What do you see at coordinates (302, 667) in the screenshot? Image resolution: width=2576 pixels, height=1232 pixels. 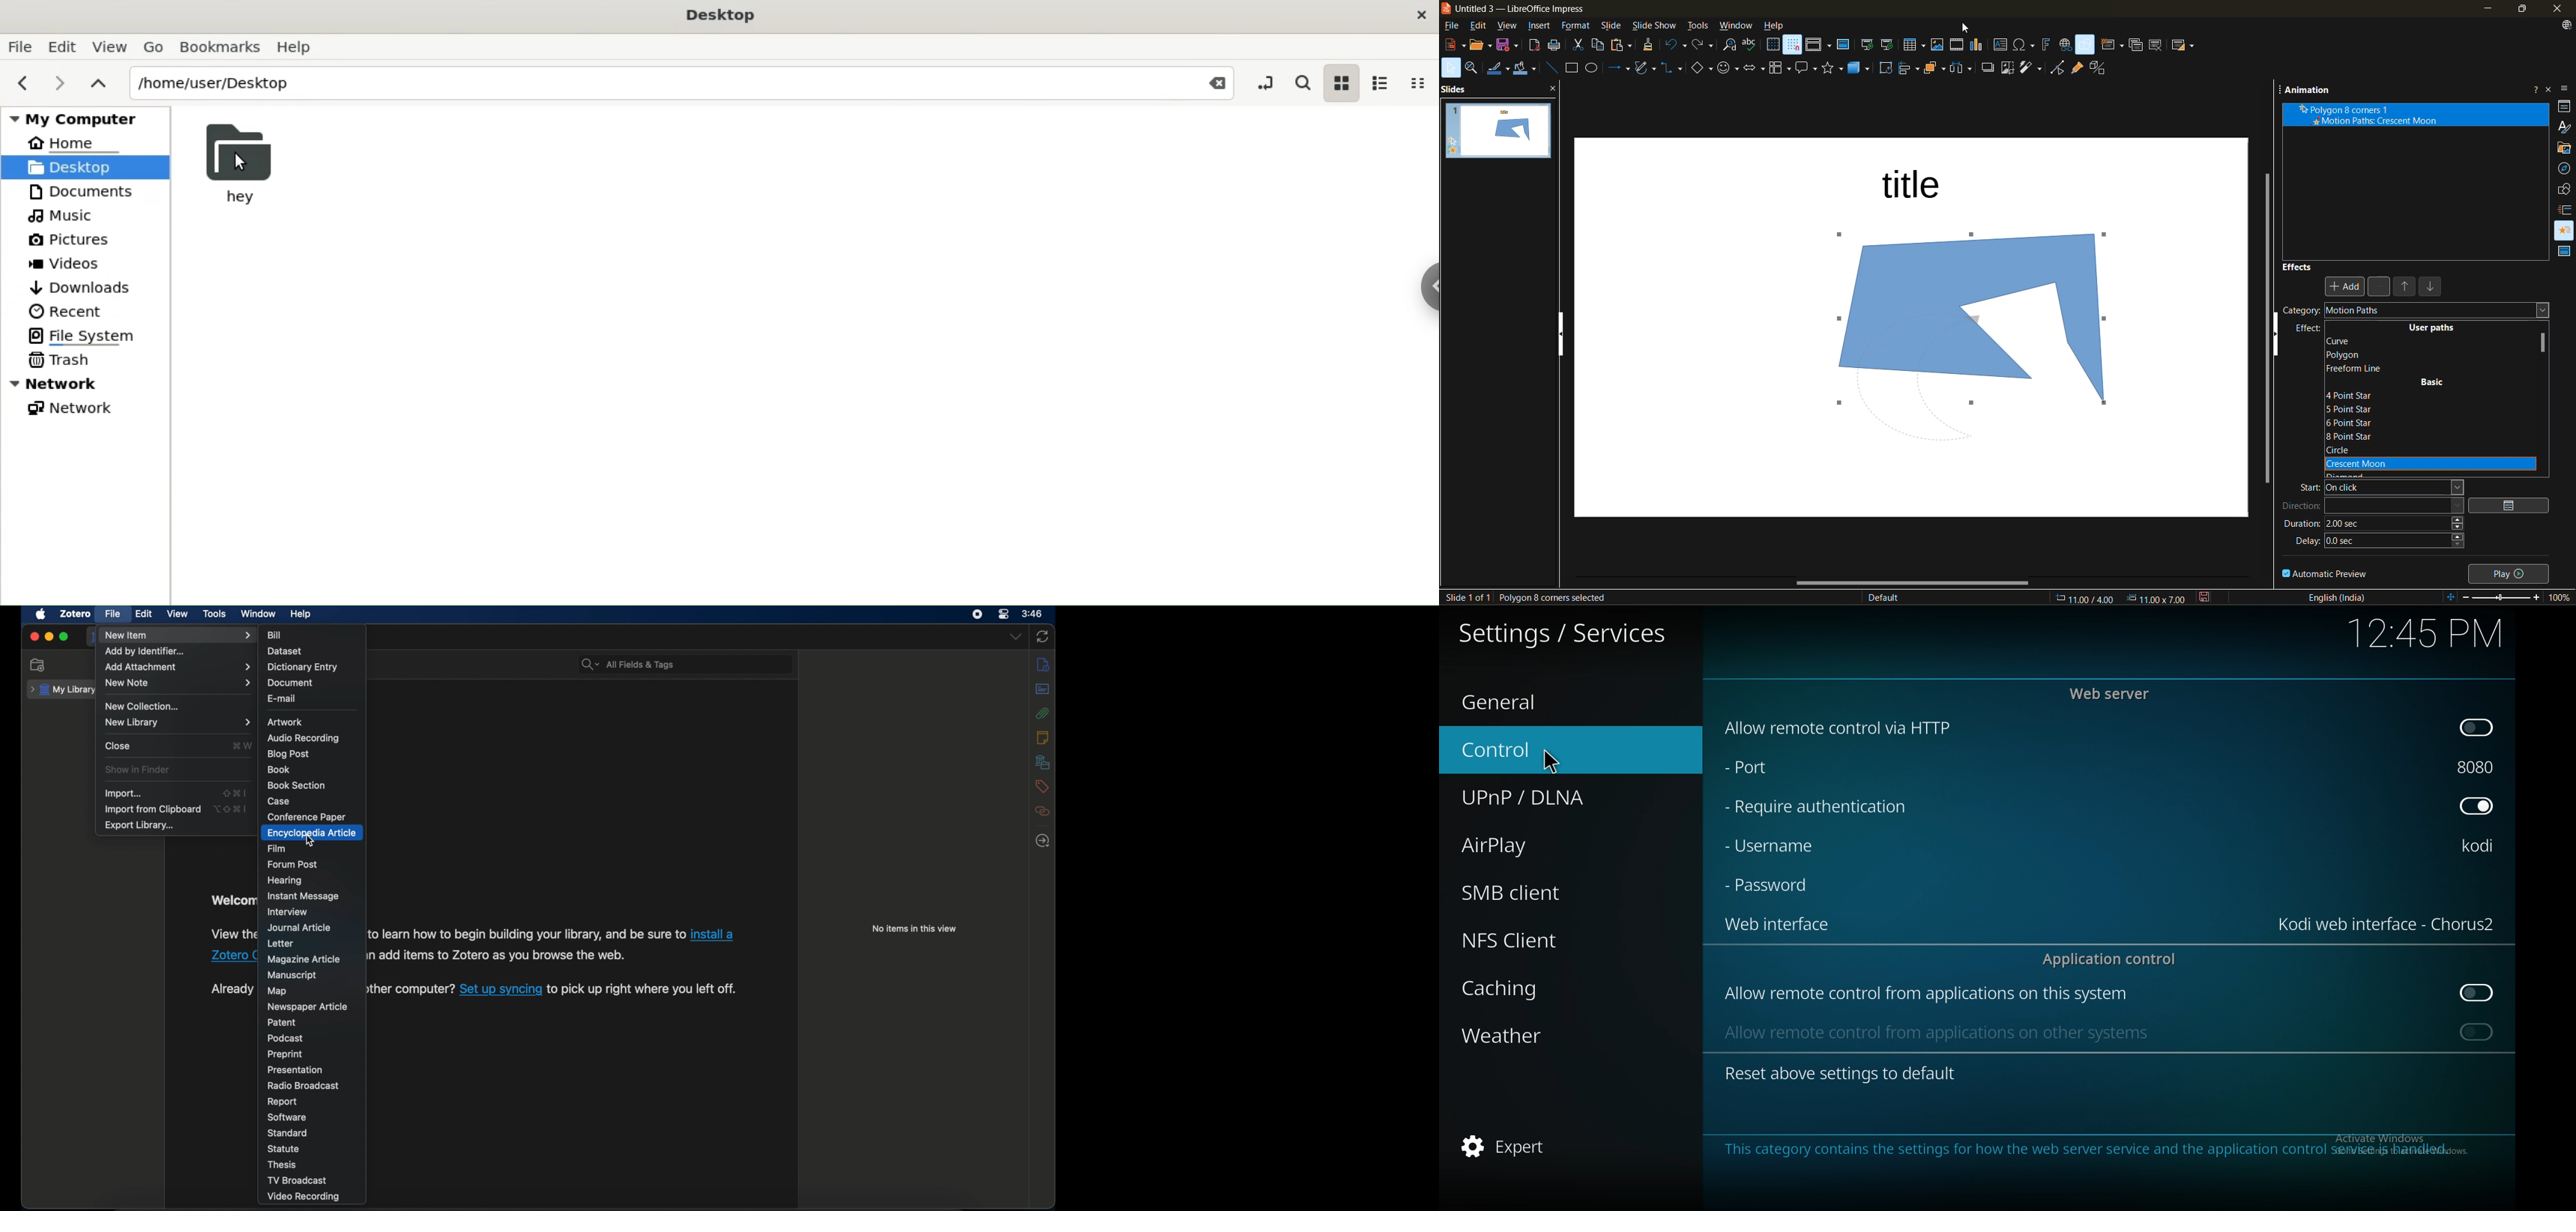 I see `dictionary entry` at bounding box center [302, 667].